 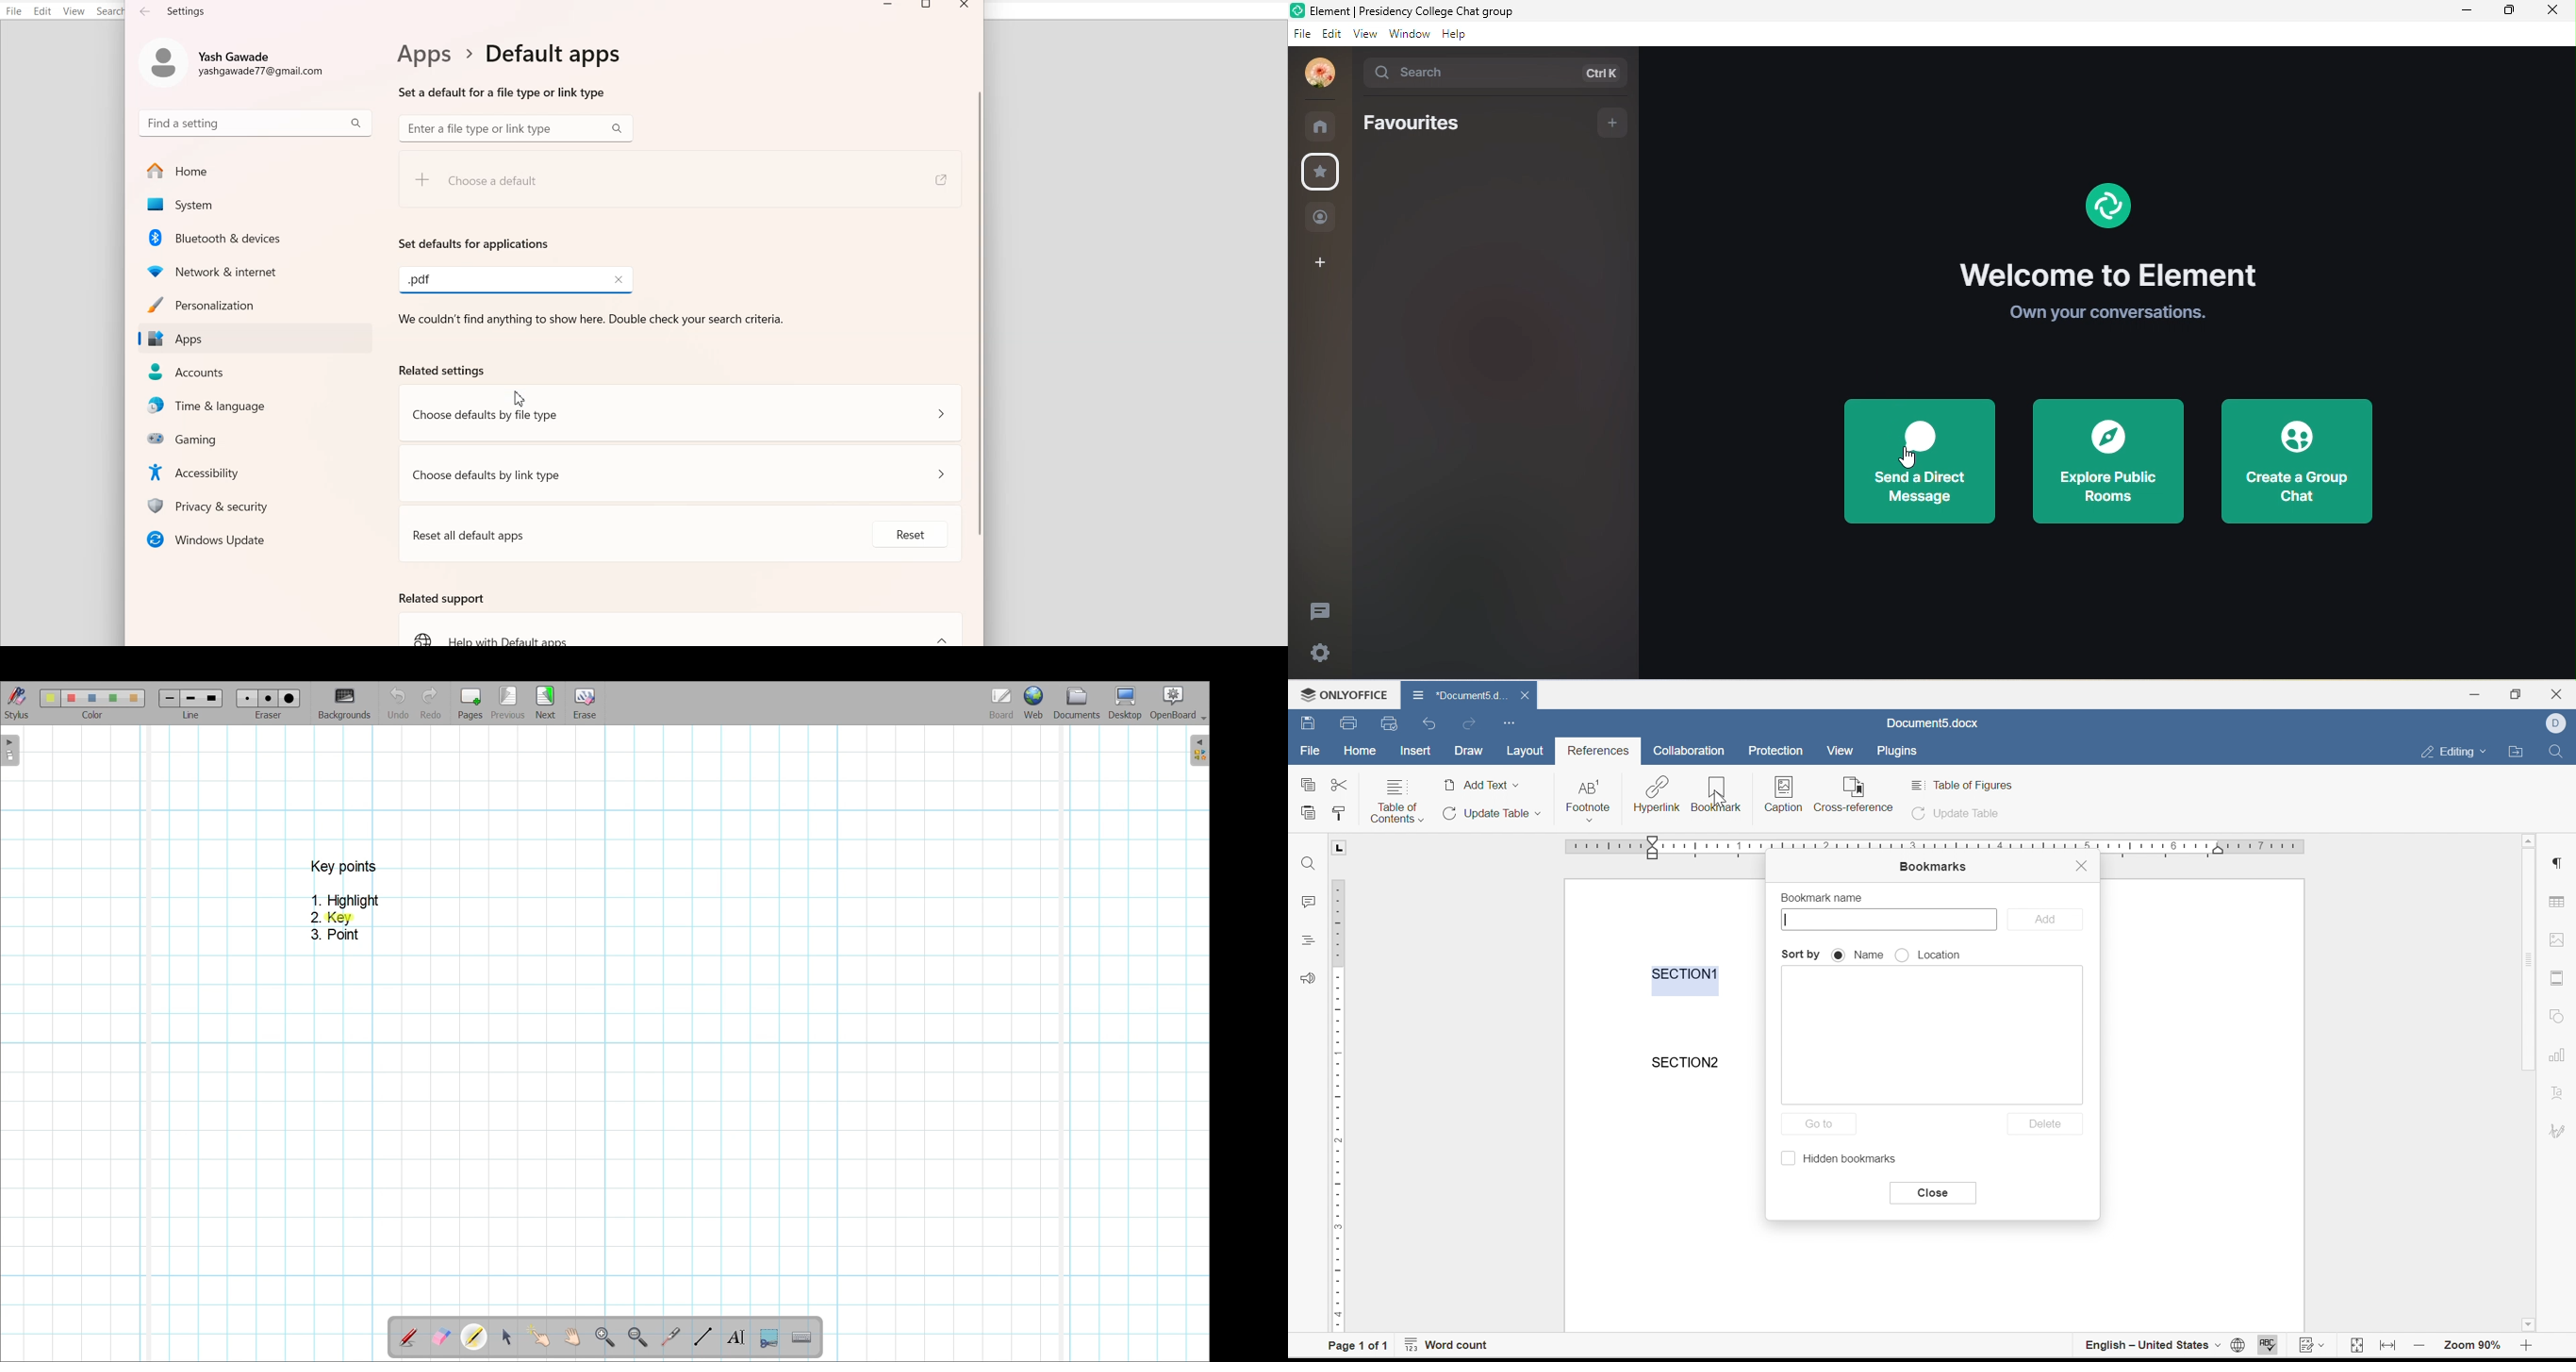 I want to click on table of figures, so click(x=1966, y=785).